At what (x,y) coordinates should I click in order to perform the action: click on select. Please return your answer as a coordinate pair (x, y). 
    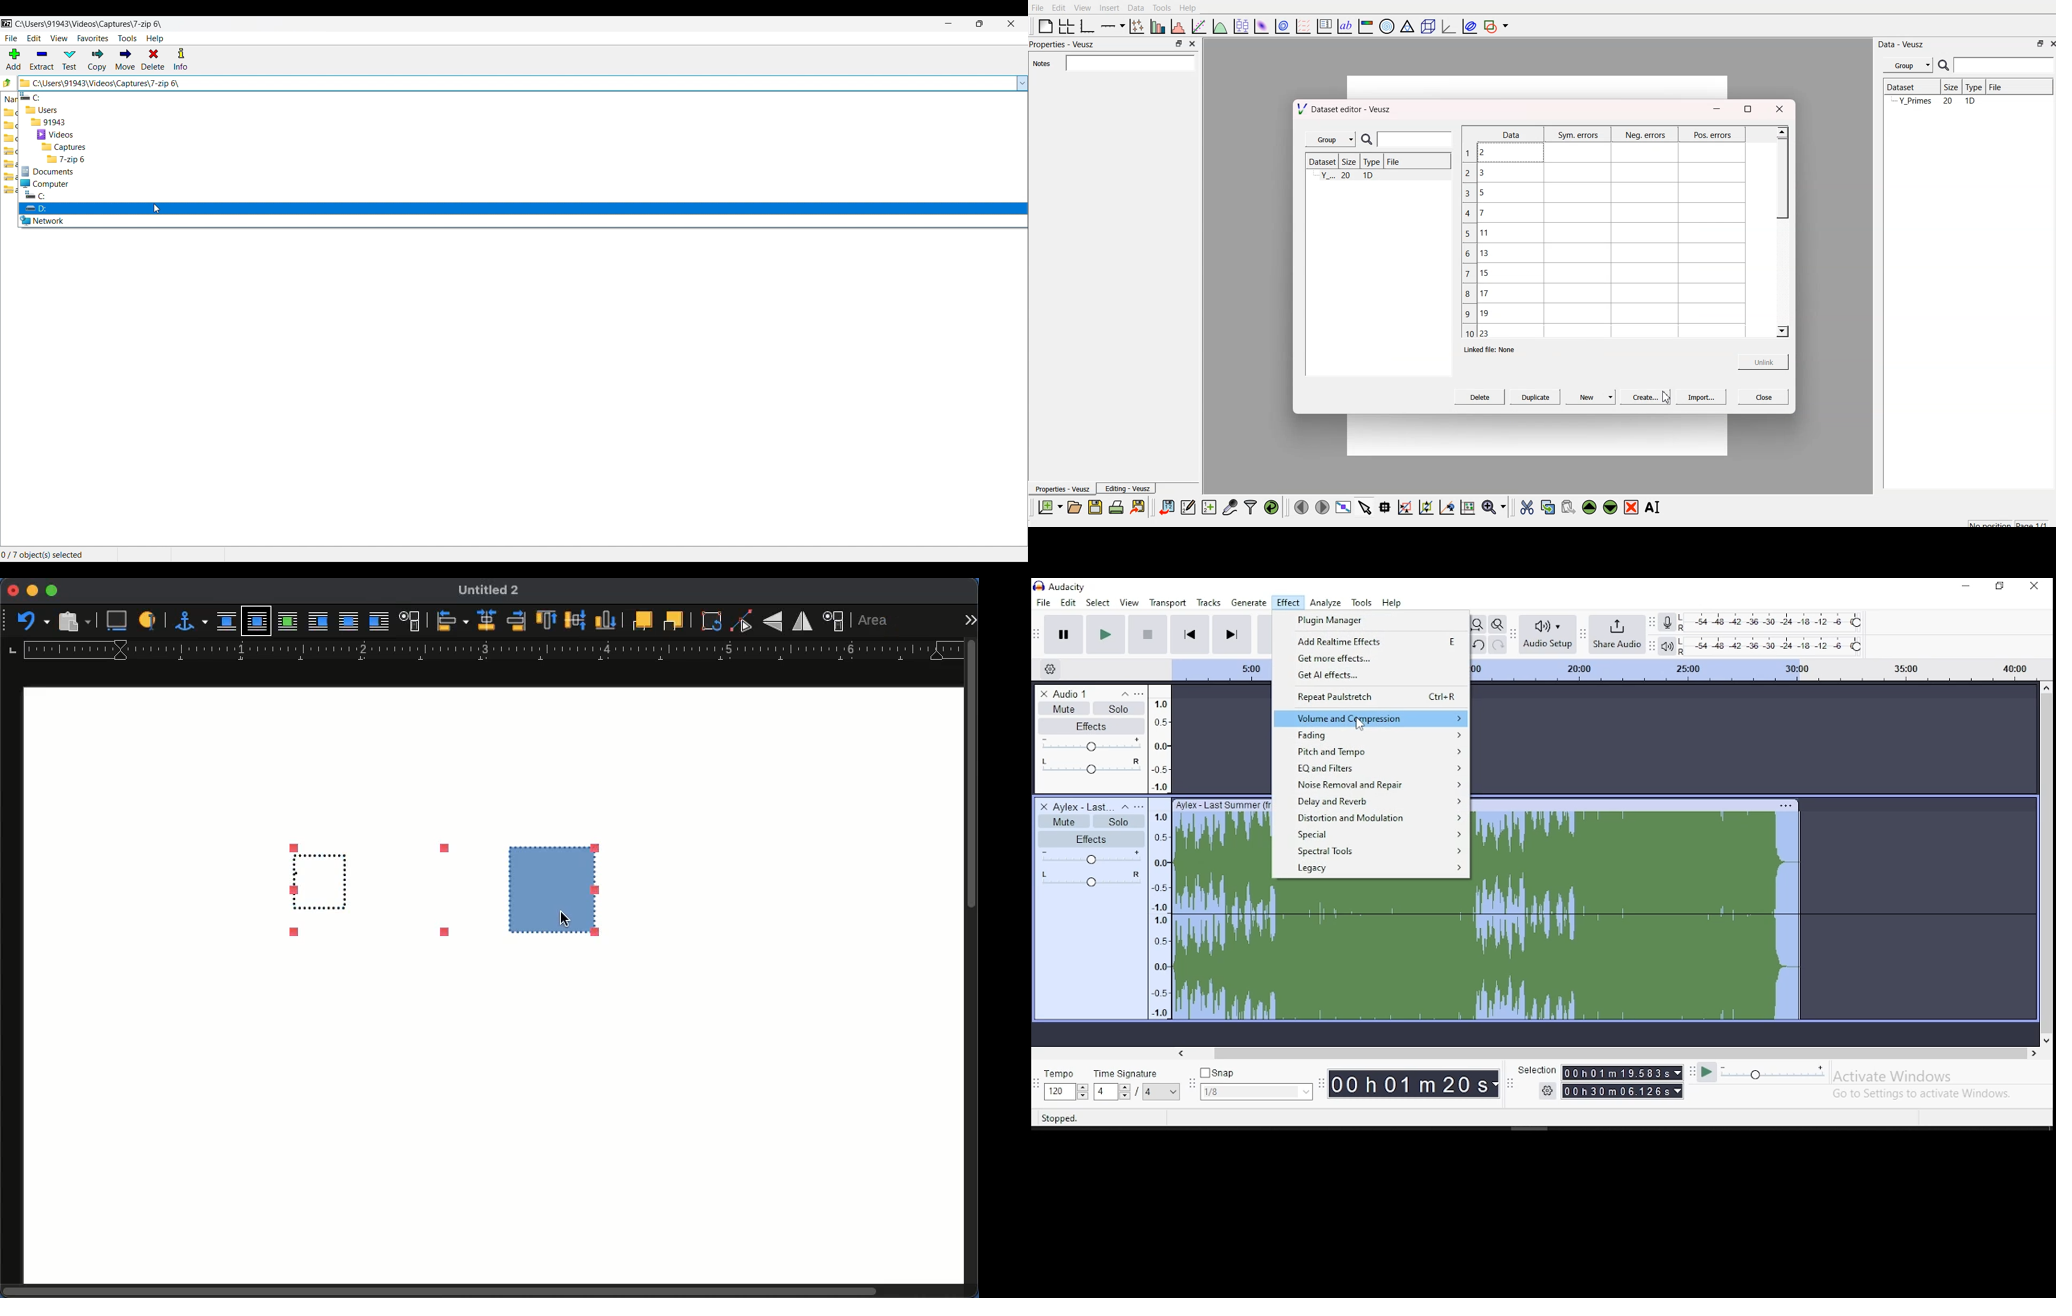
    Looking at the image, I should click on (1099, 602).